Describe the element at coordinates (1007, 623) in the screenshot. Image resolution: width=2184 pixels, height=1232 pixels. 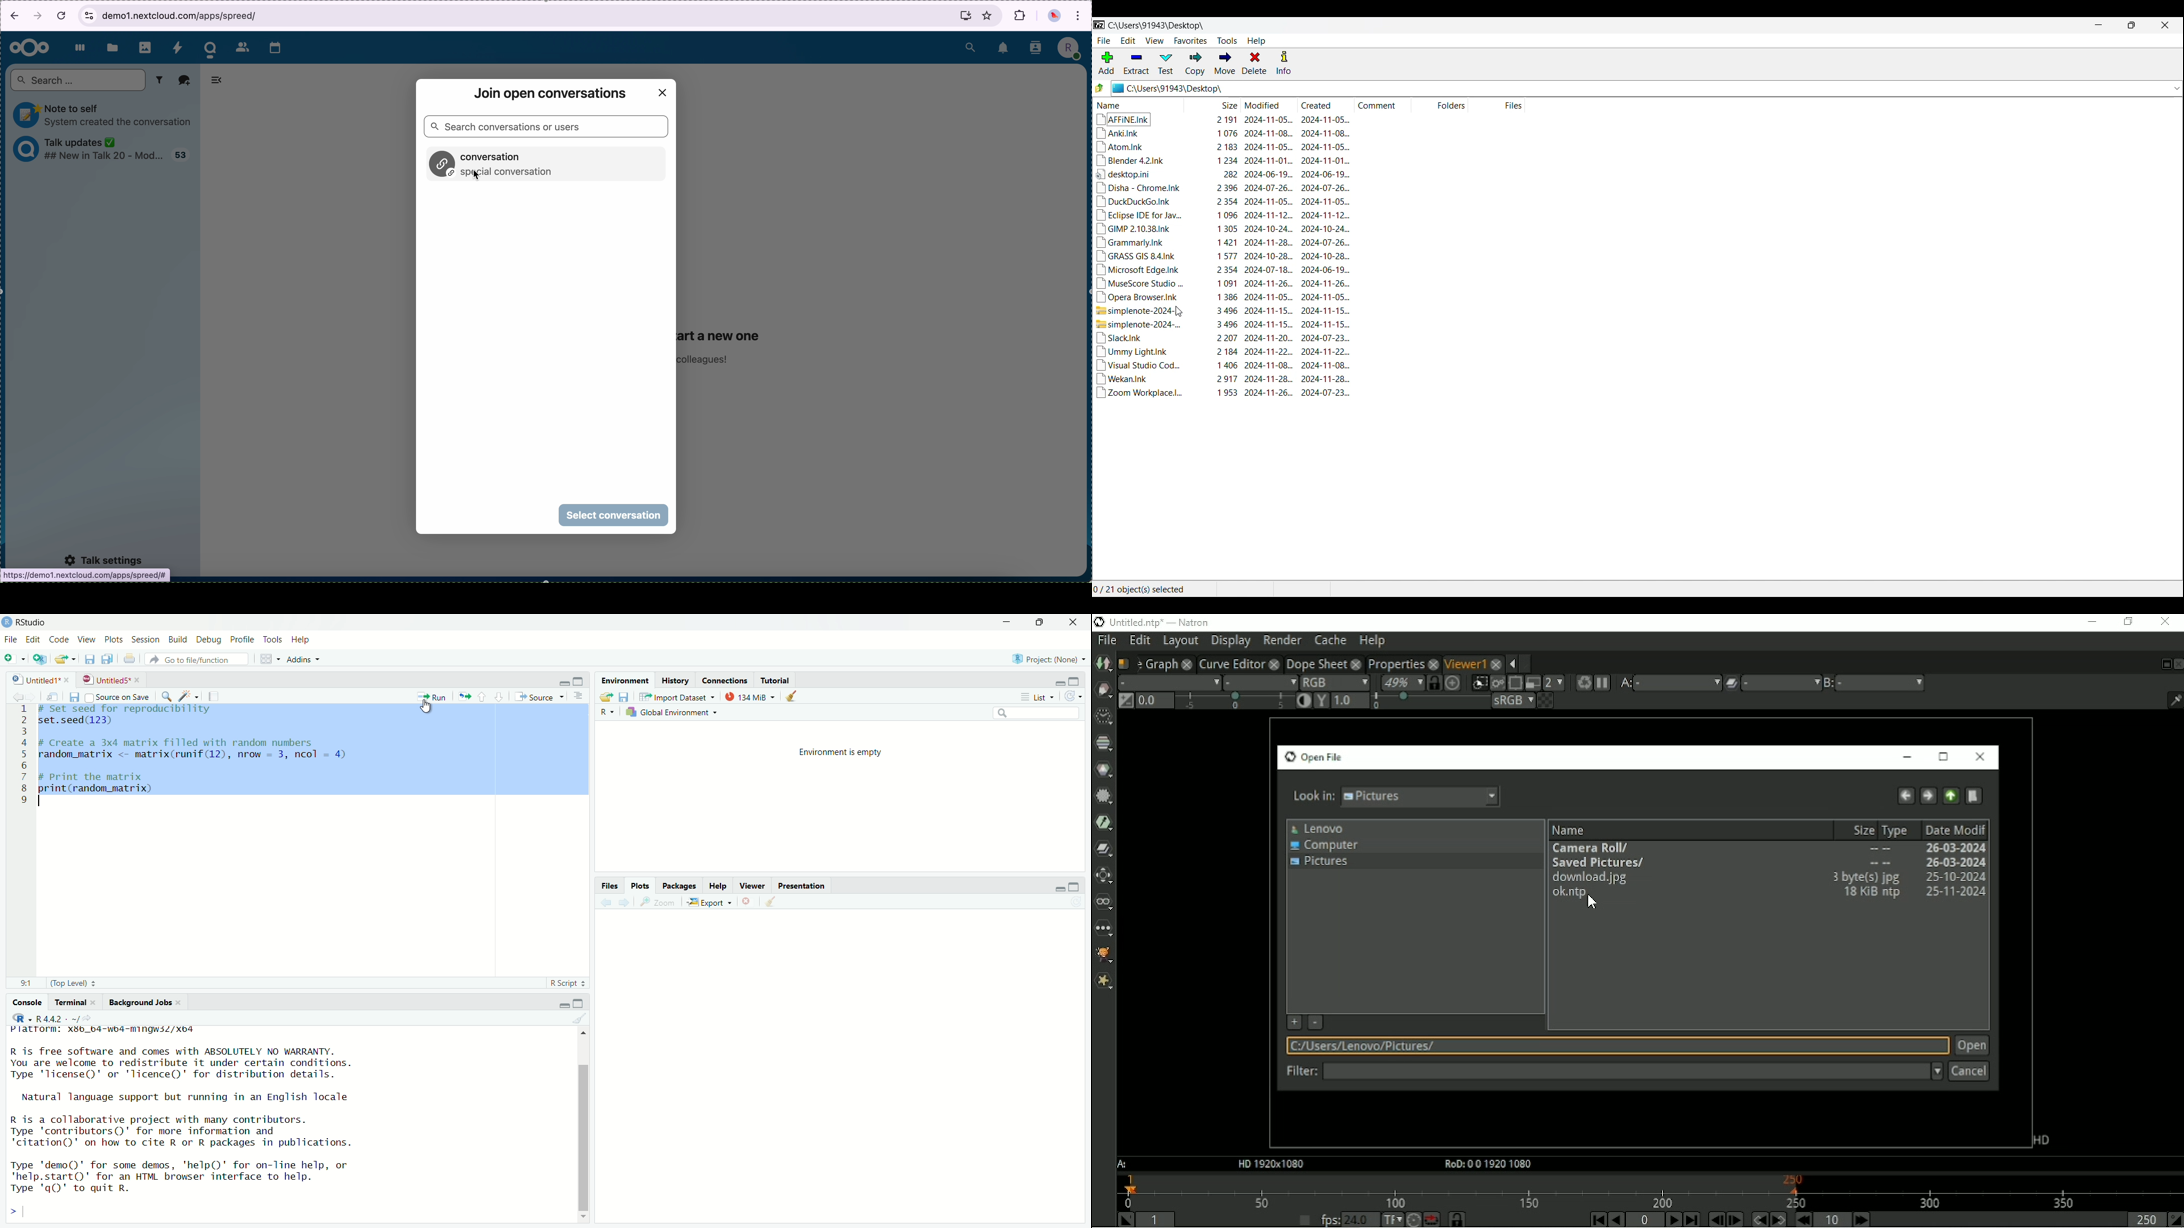
I see `minimise` at that location.